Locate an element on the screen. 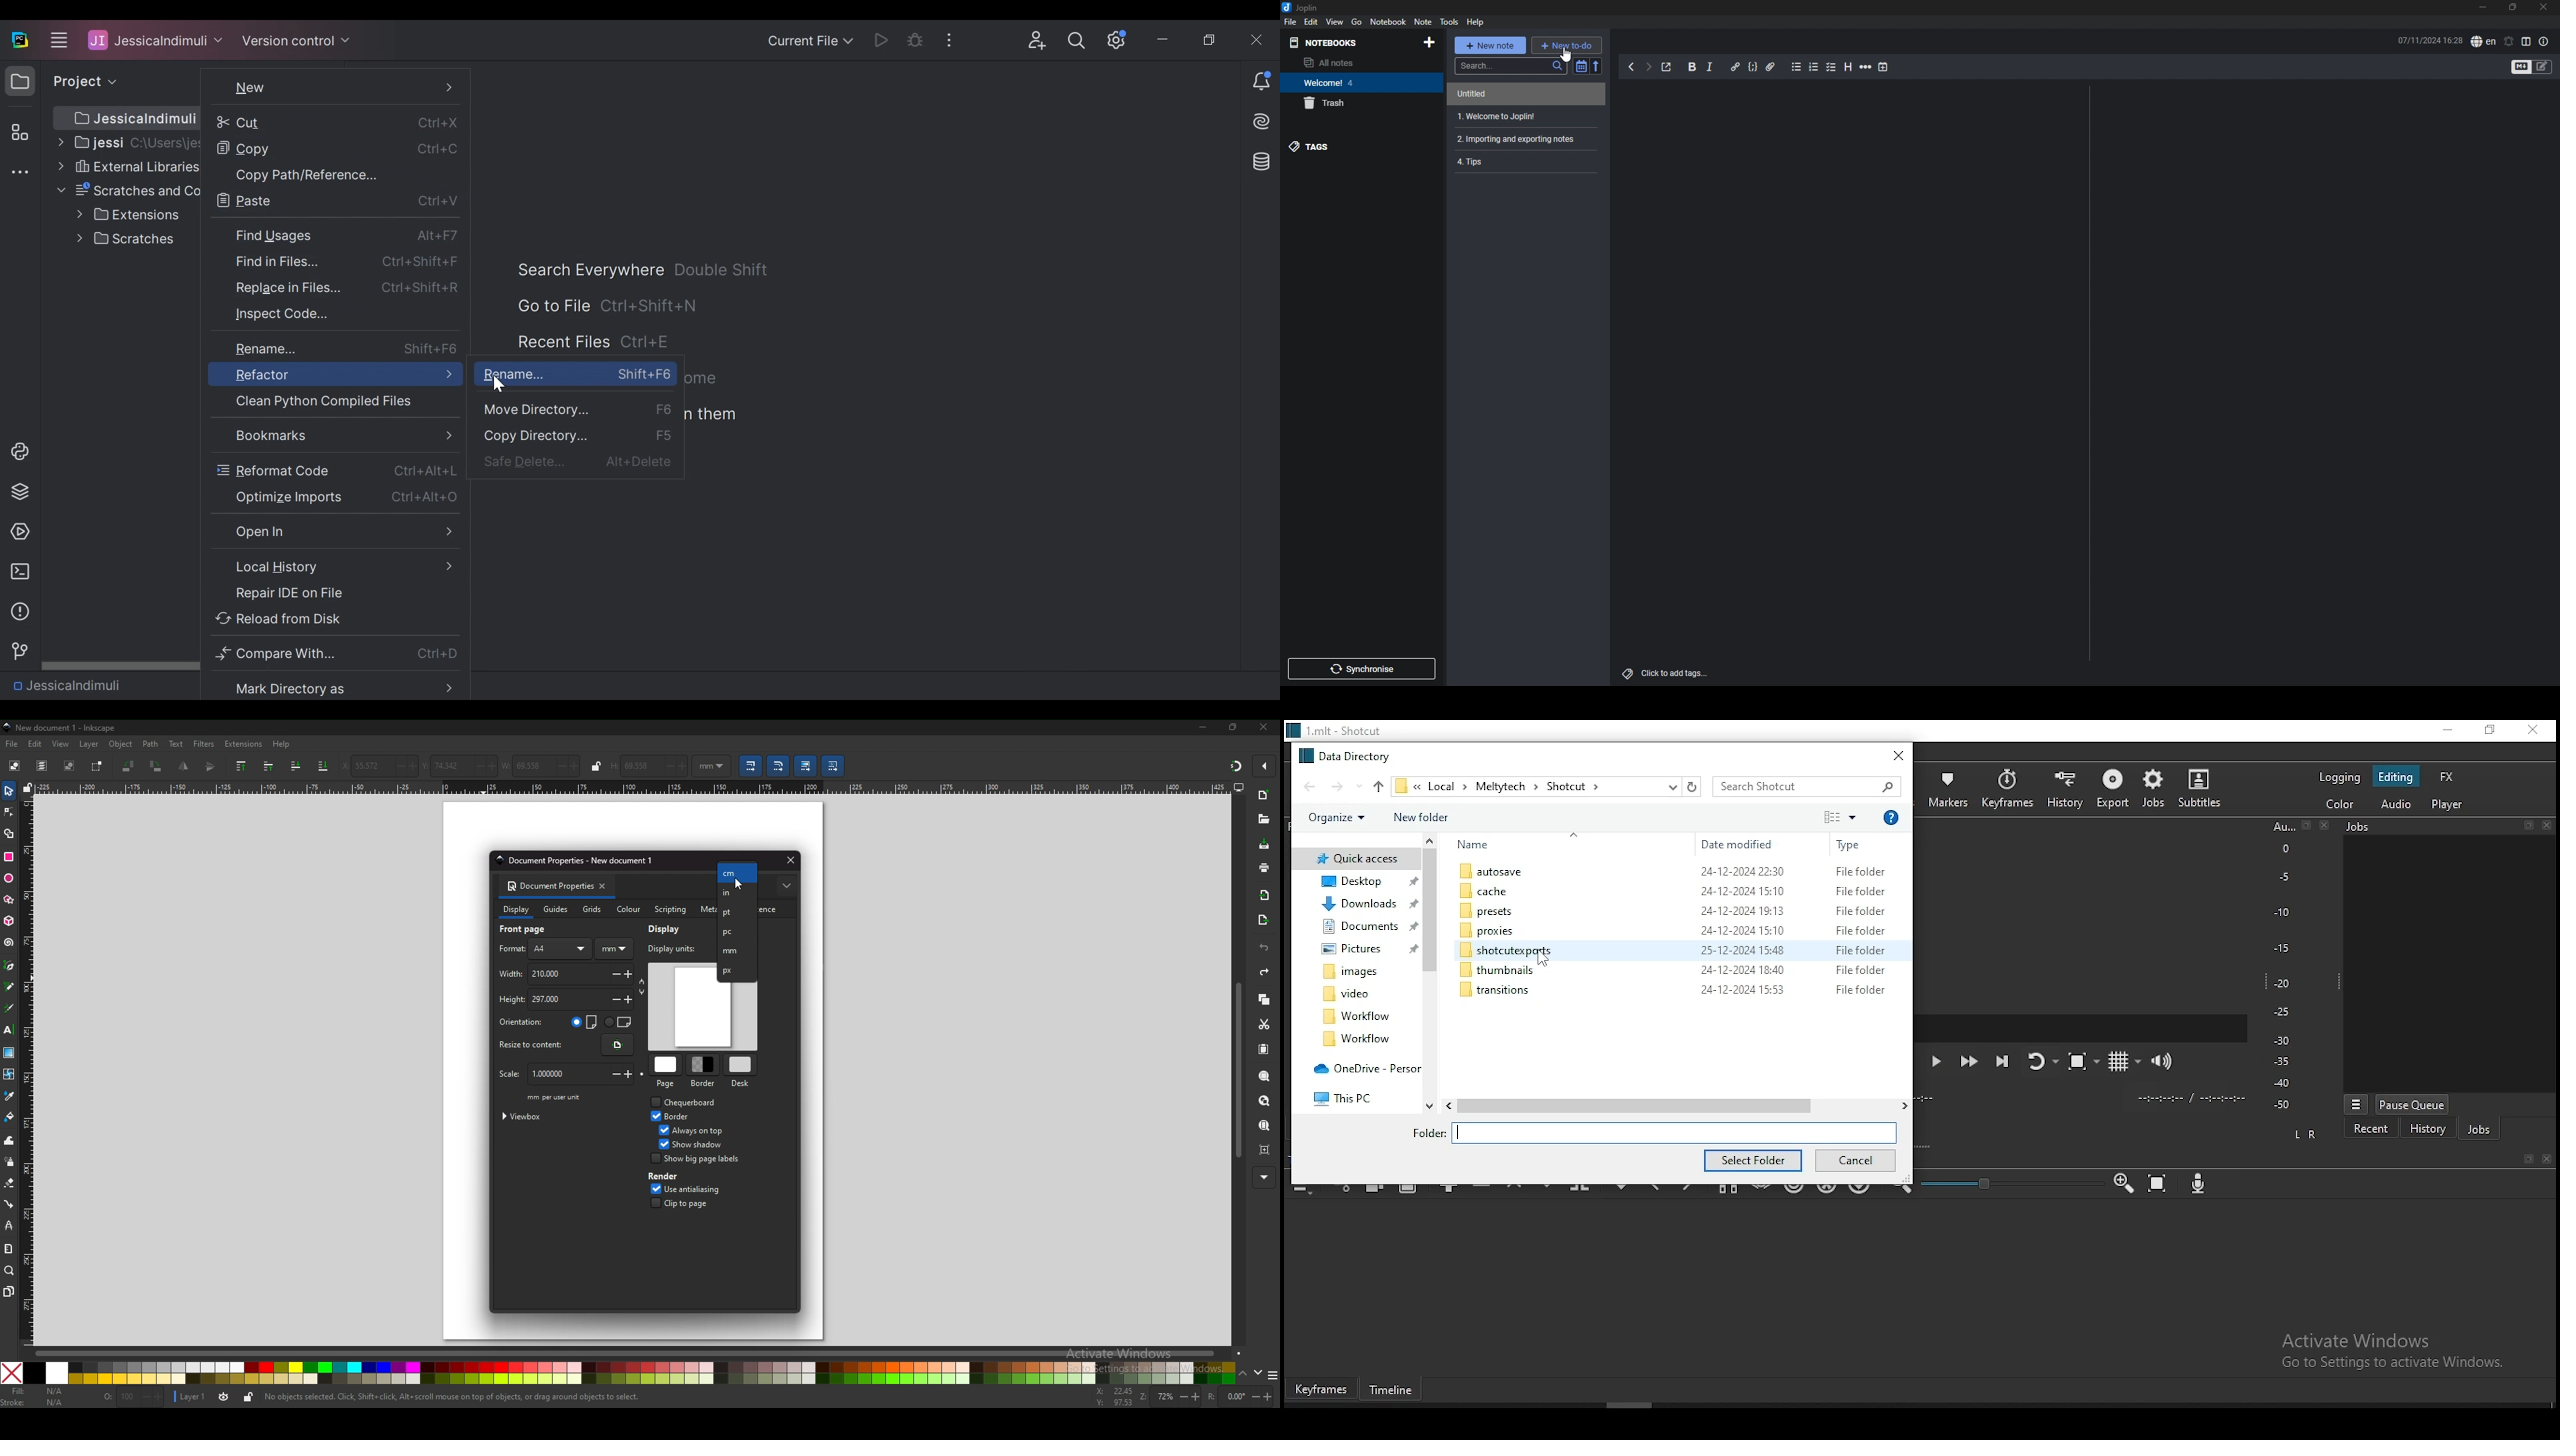 This screenshot has height=1456, width=2576. Checkbox is located at coordinates (654, 1159).